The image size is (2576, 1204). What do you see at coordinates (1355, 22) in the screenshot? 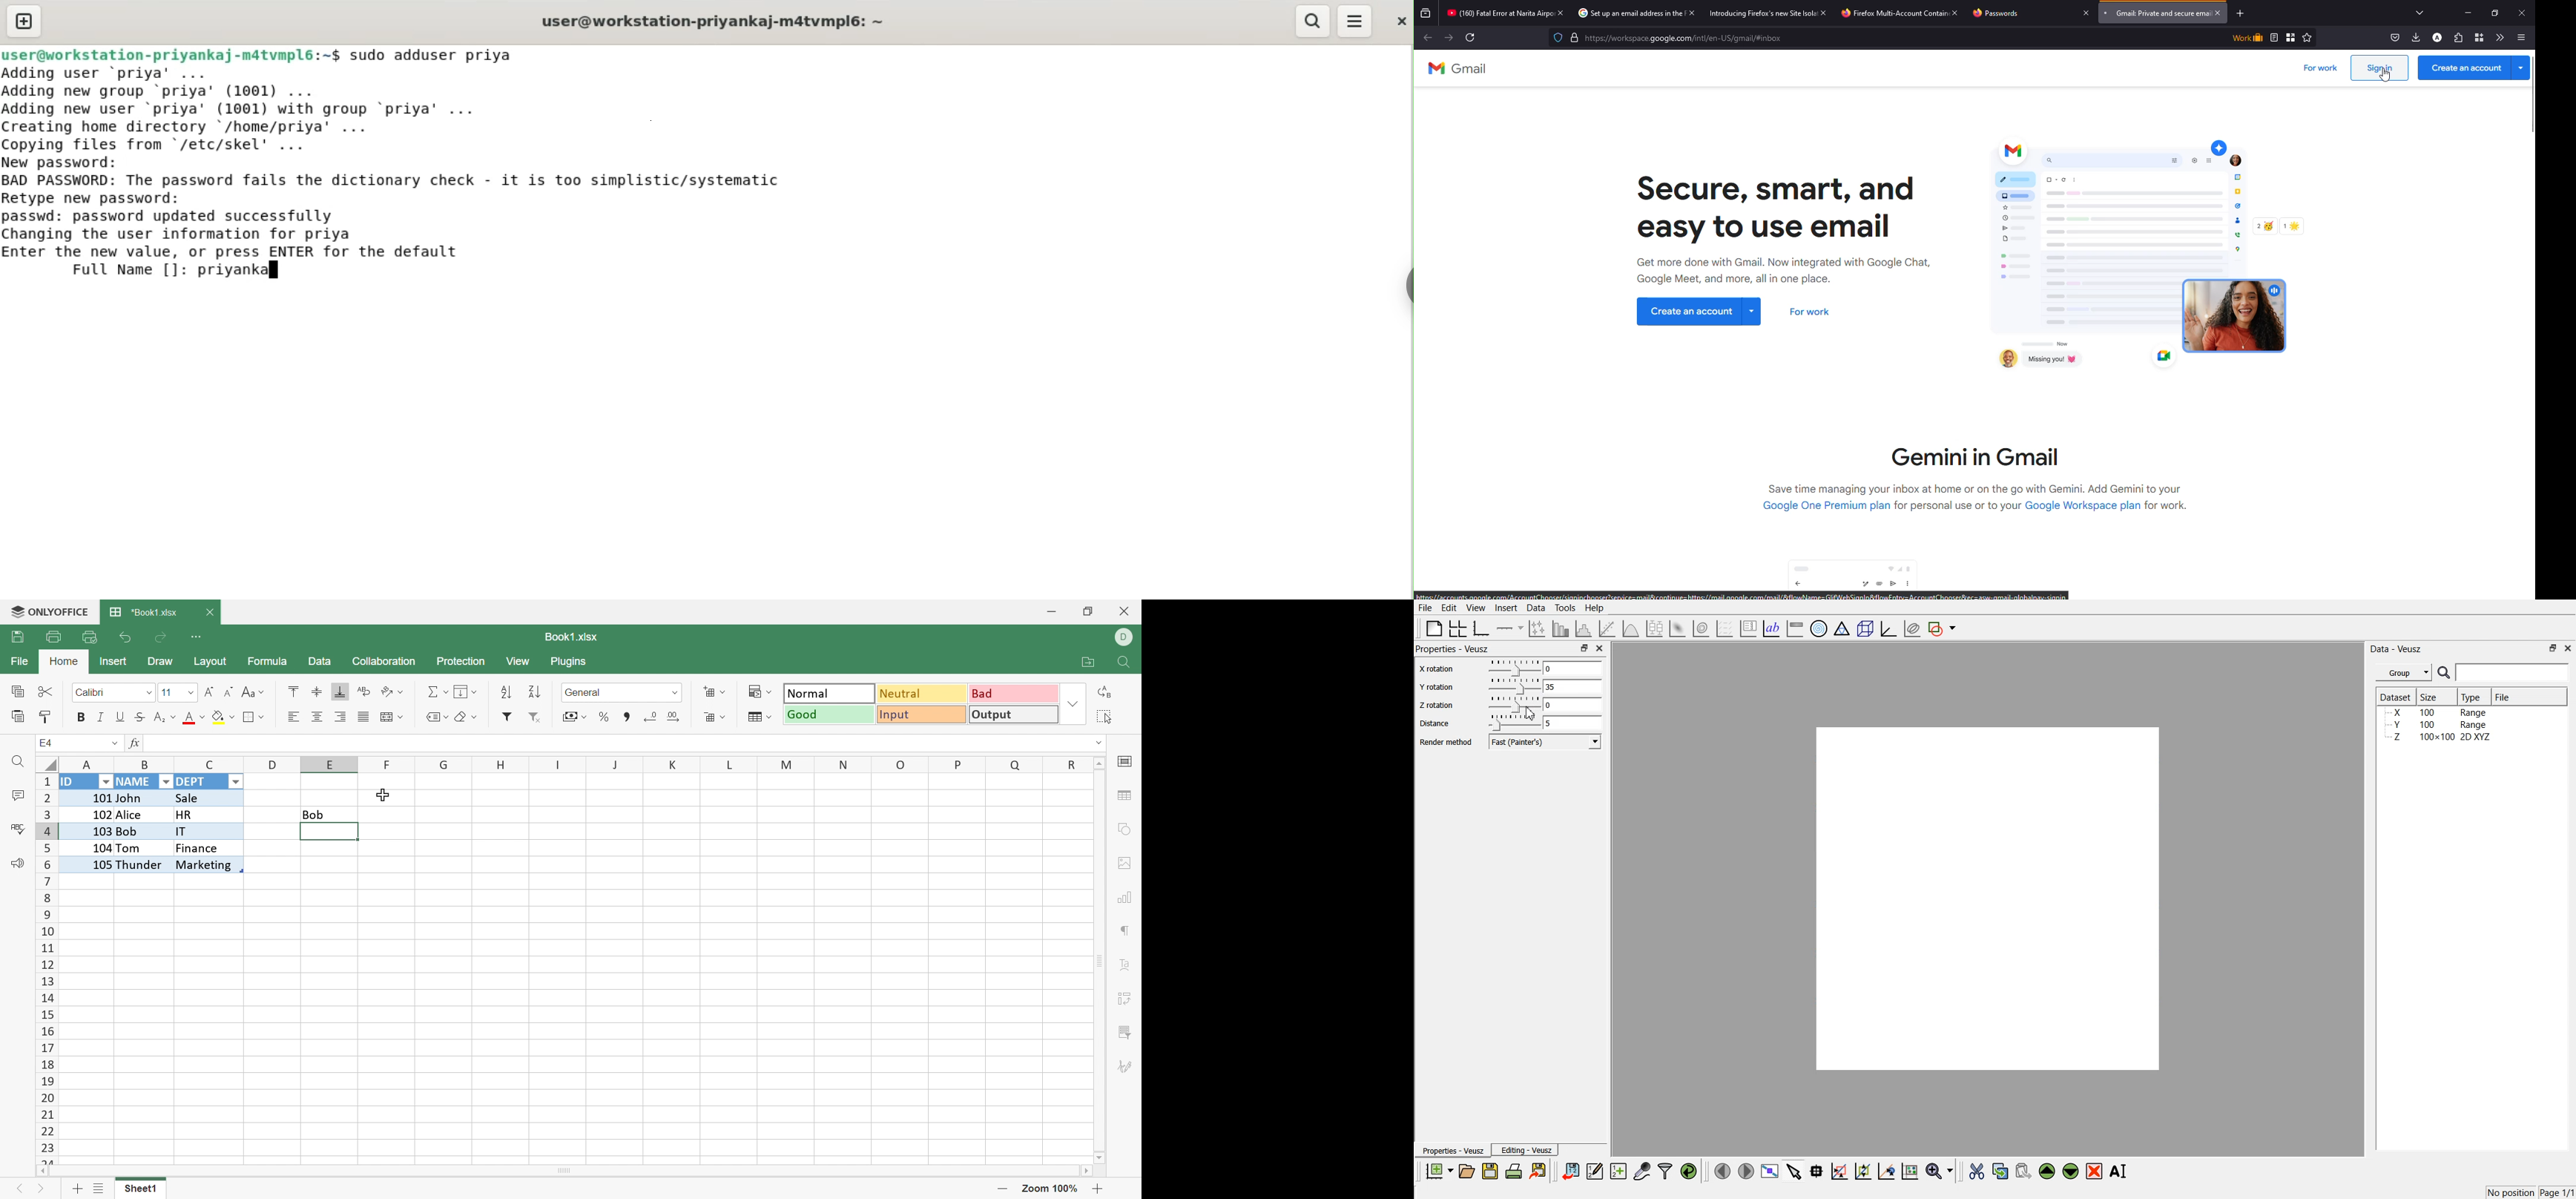
I see `menu` at bounding box center [1355, 22].